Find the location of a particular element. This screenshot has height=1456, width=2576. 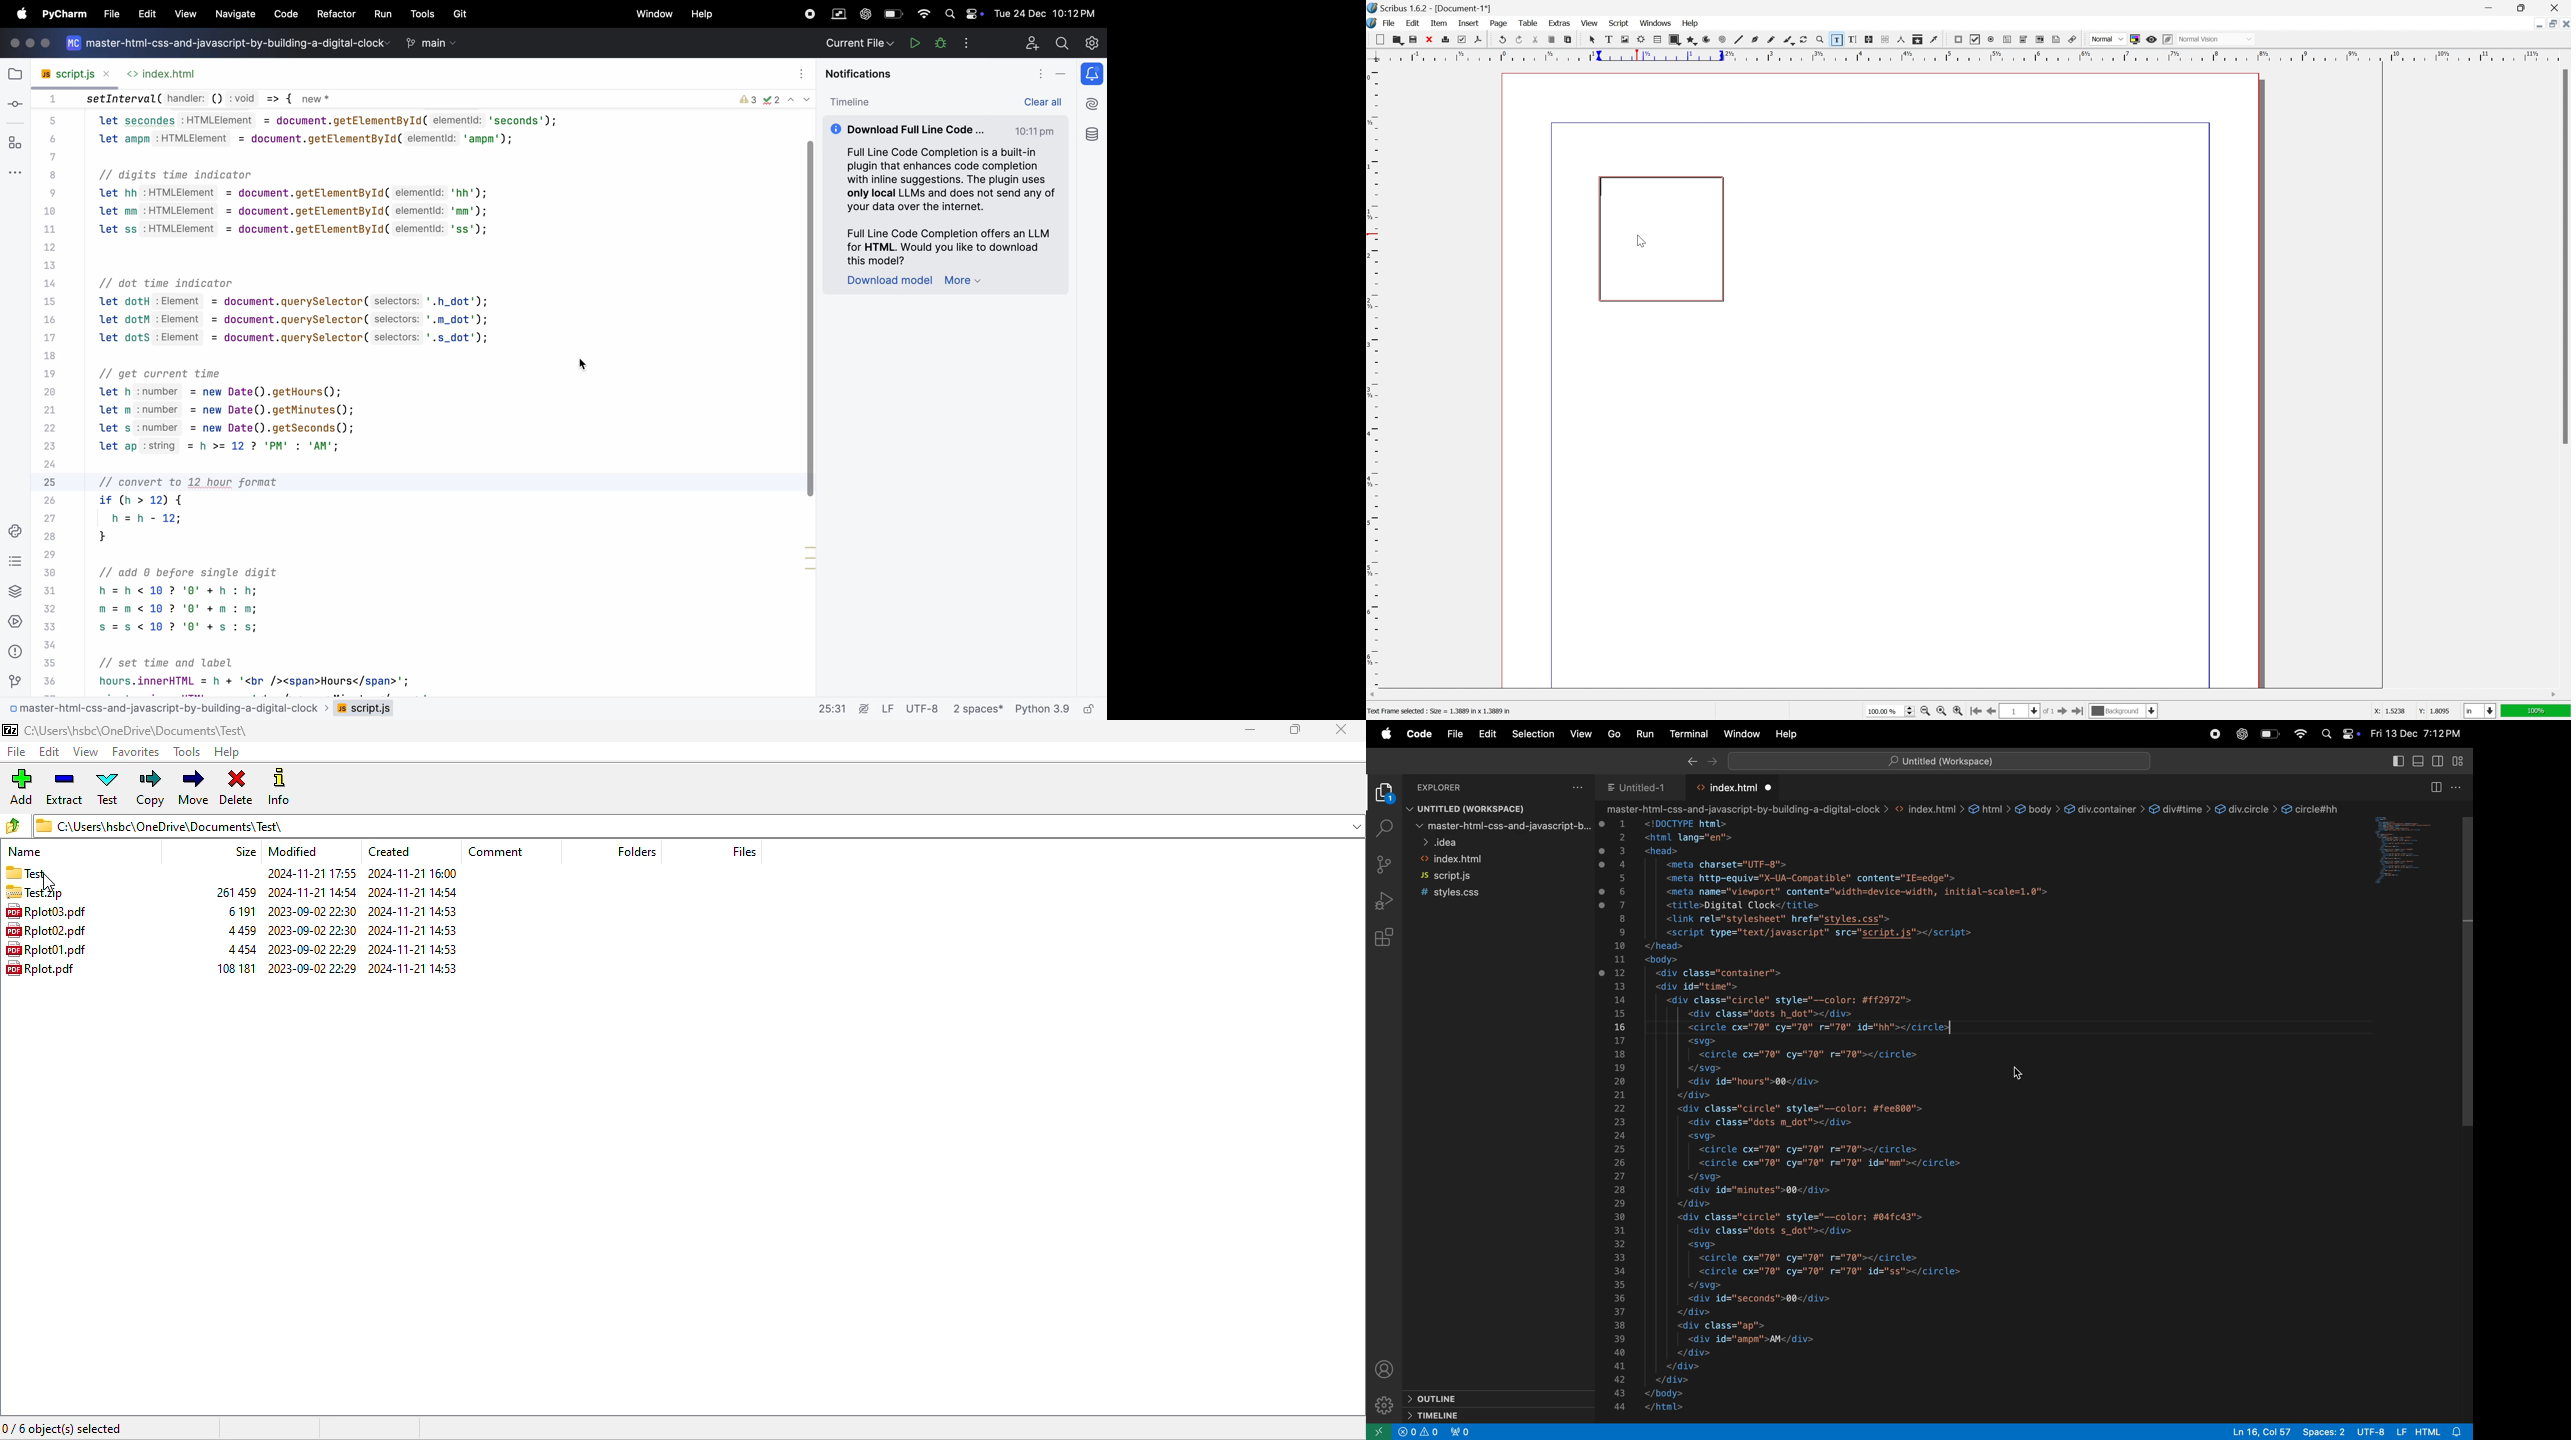

2024-11-21 17.55 is located at coordinates (312, 875).